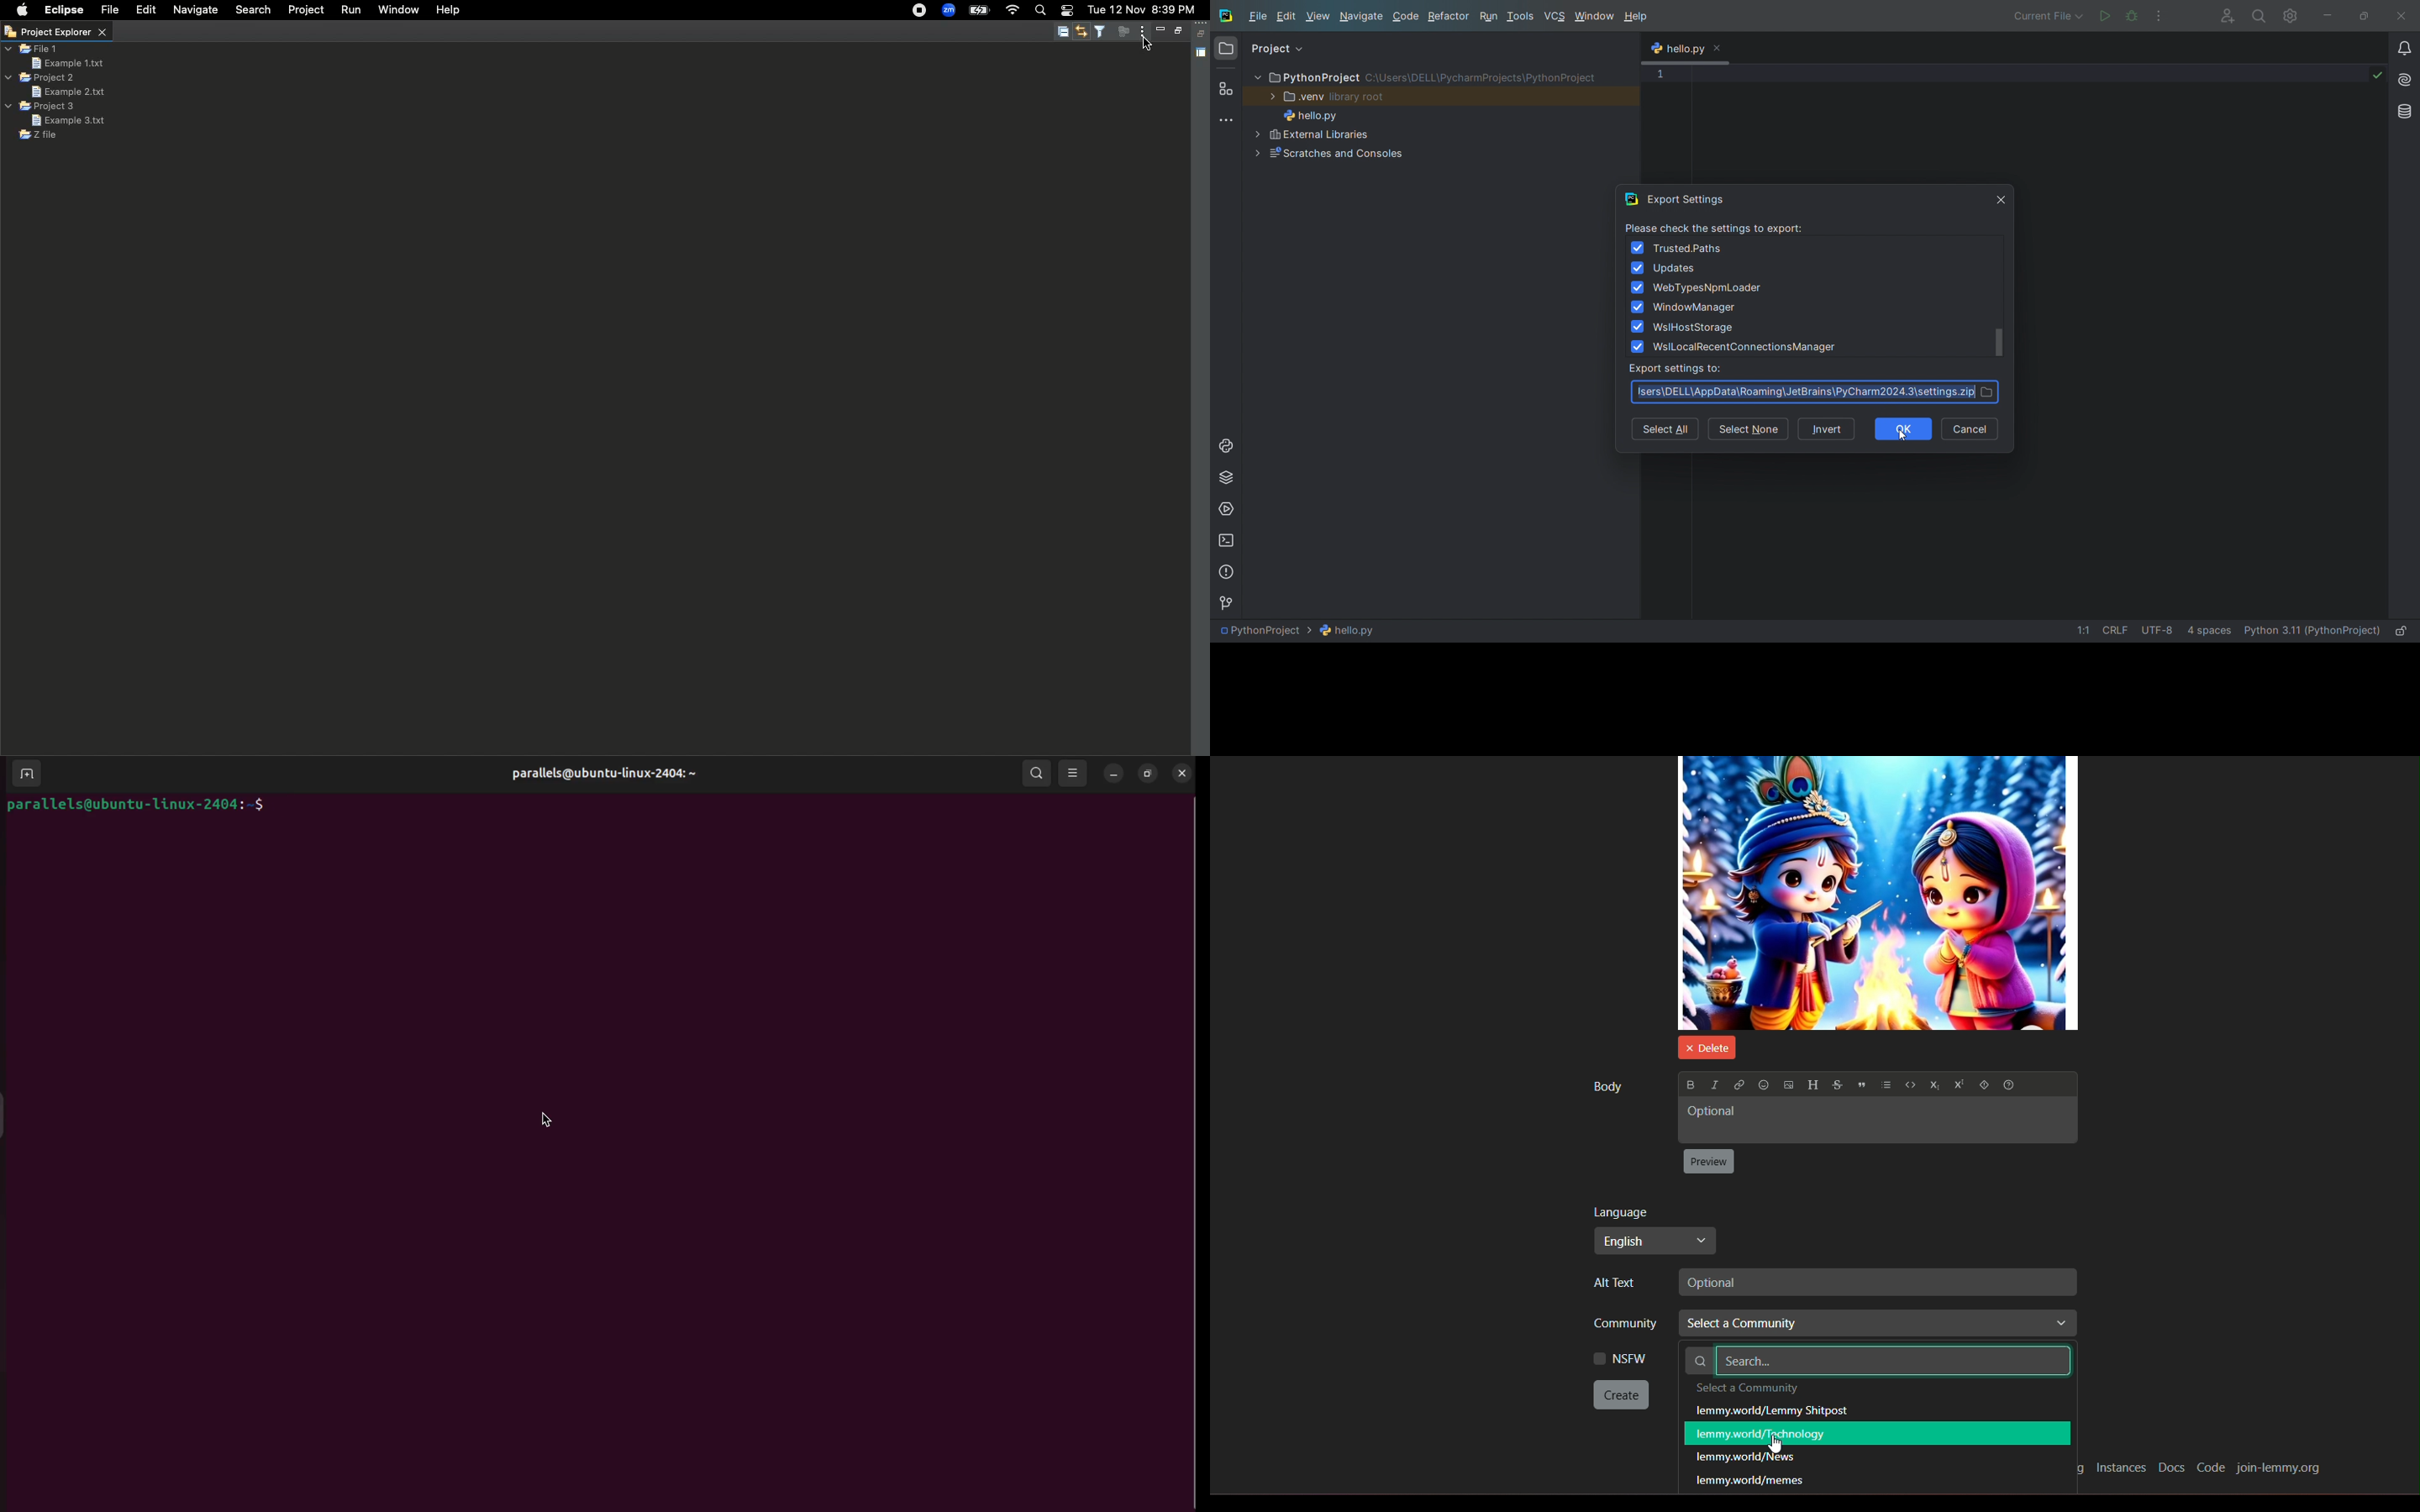  Describe the element at coordinates (1321, 114) in the screenshot. I see `hello.py` at that location.